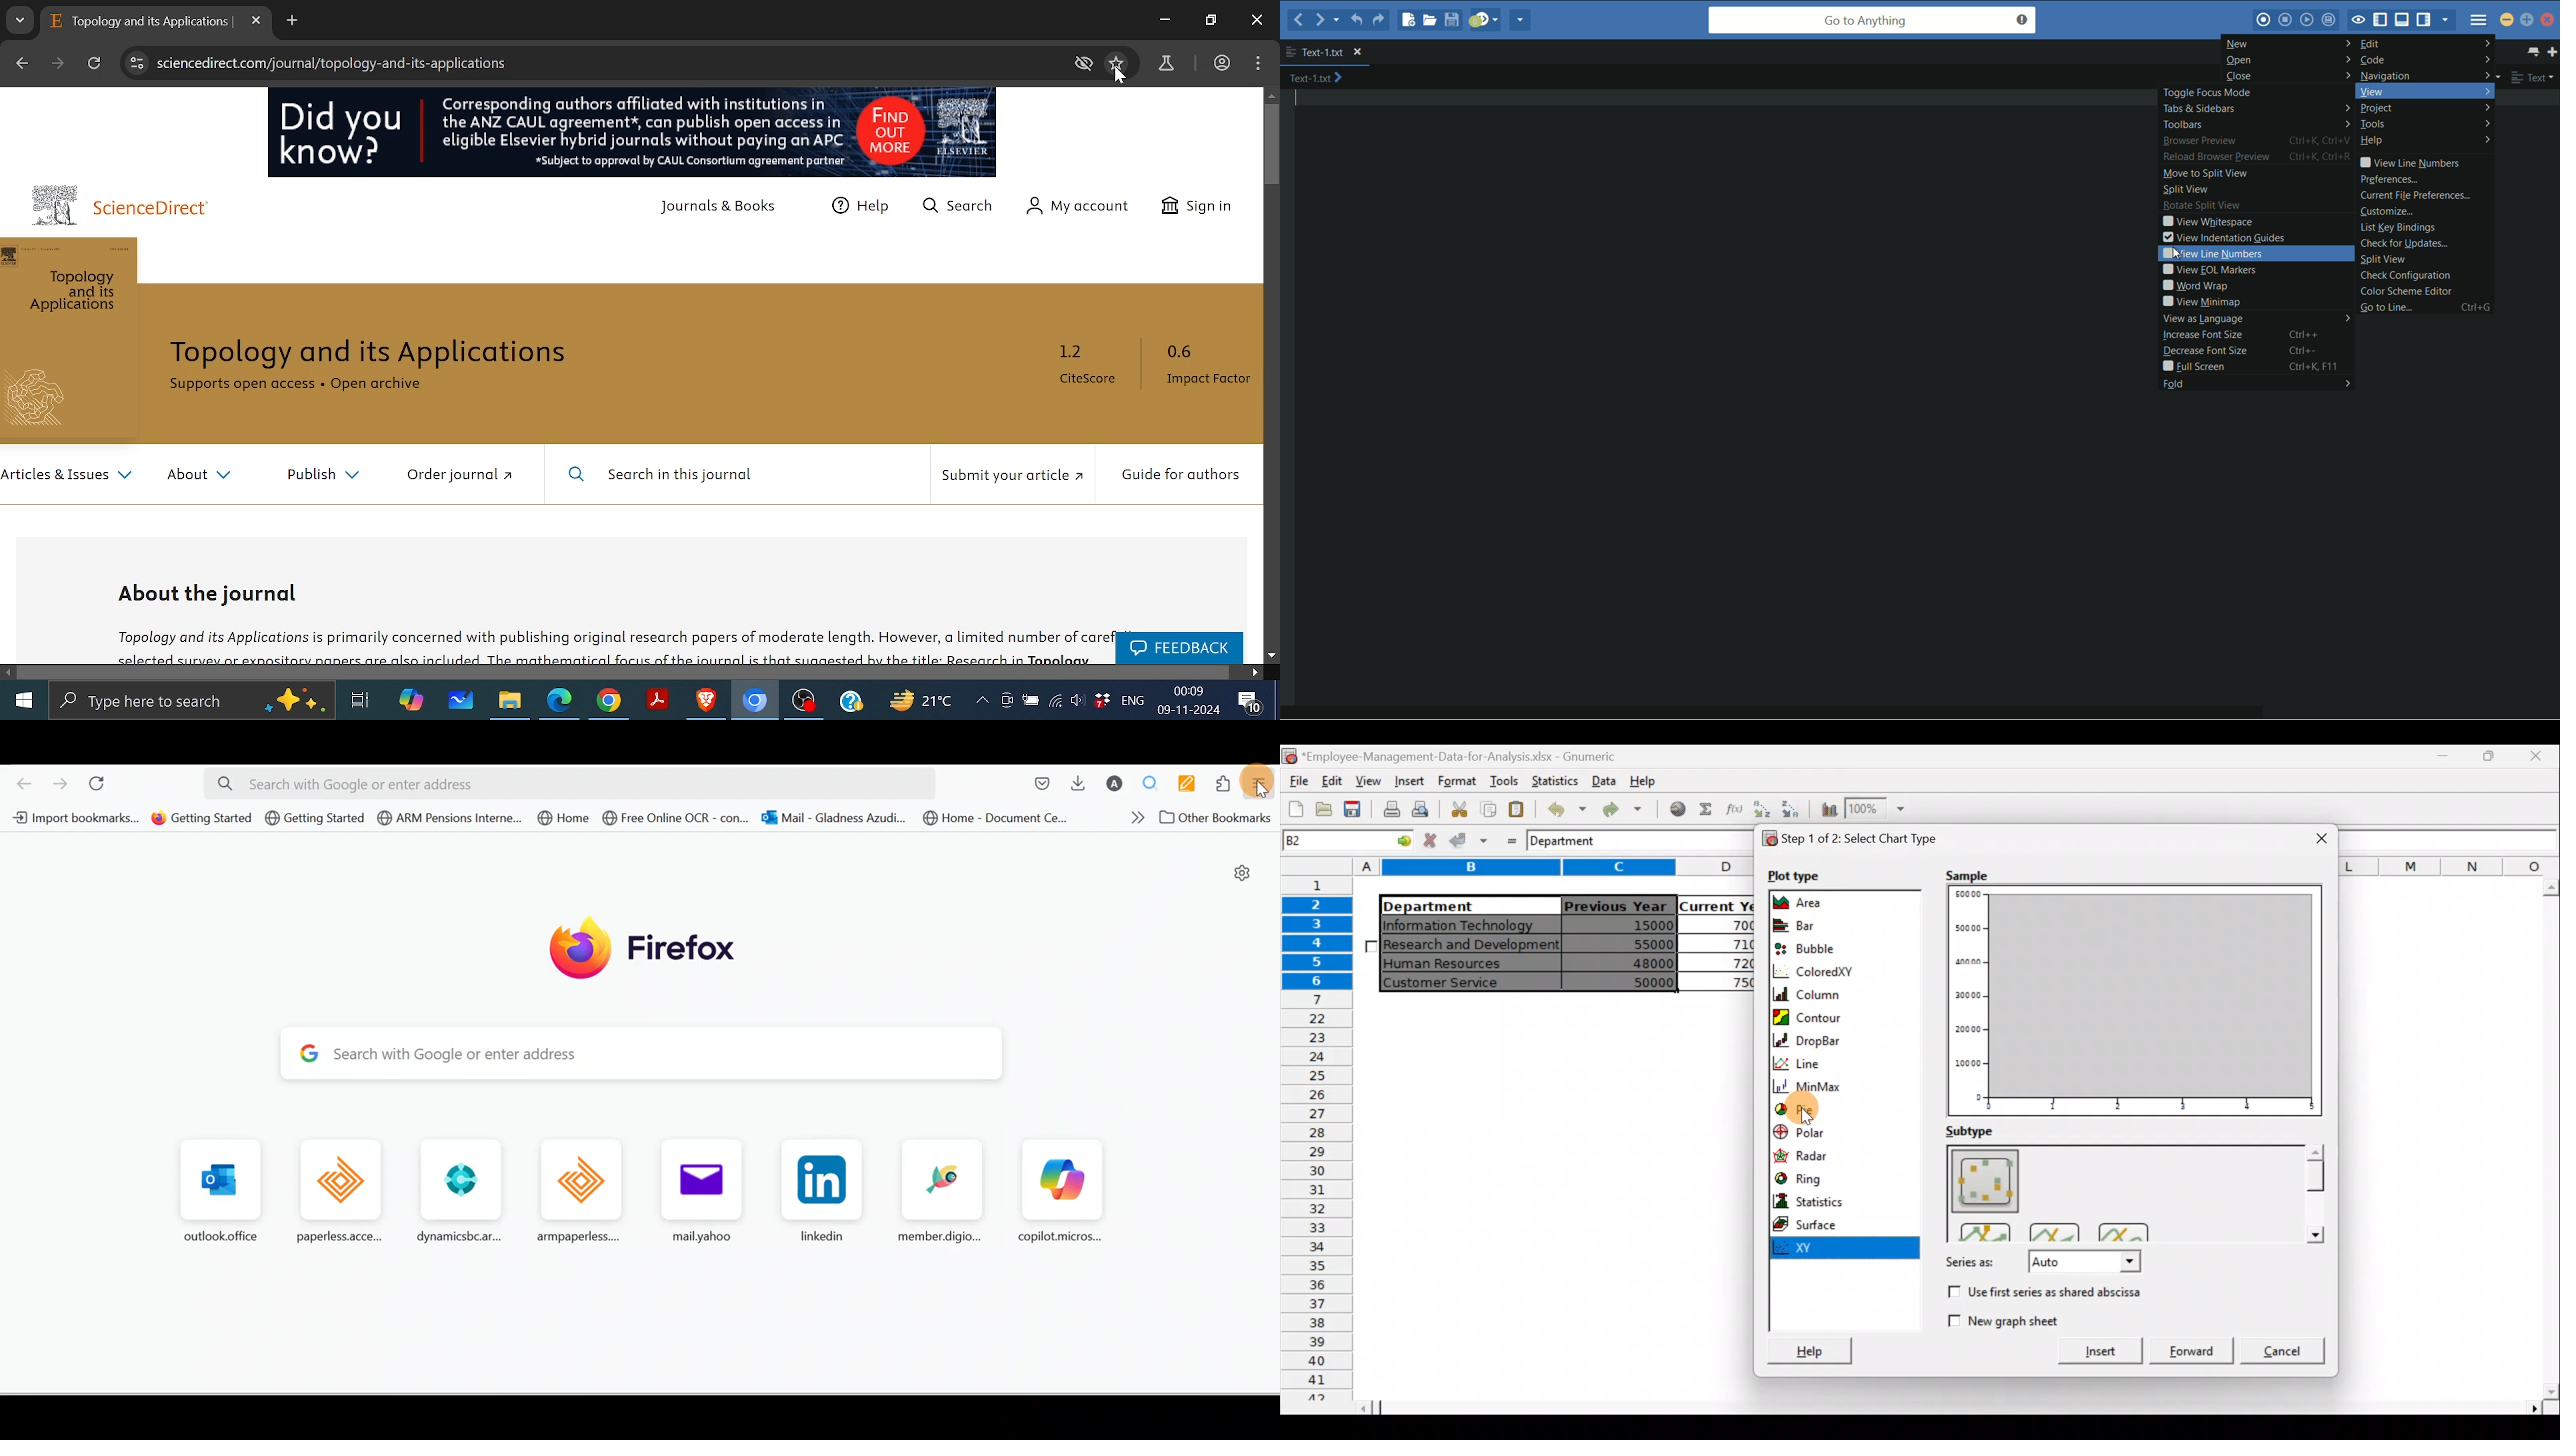  What do you see at coordinates (1603, 779) in the screenshot?
I see `Data` at bounding box center [1603, 779].